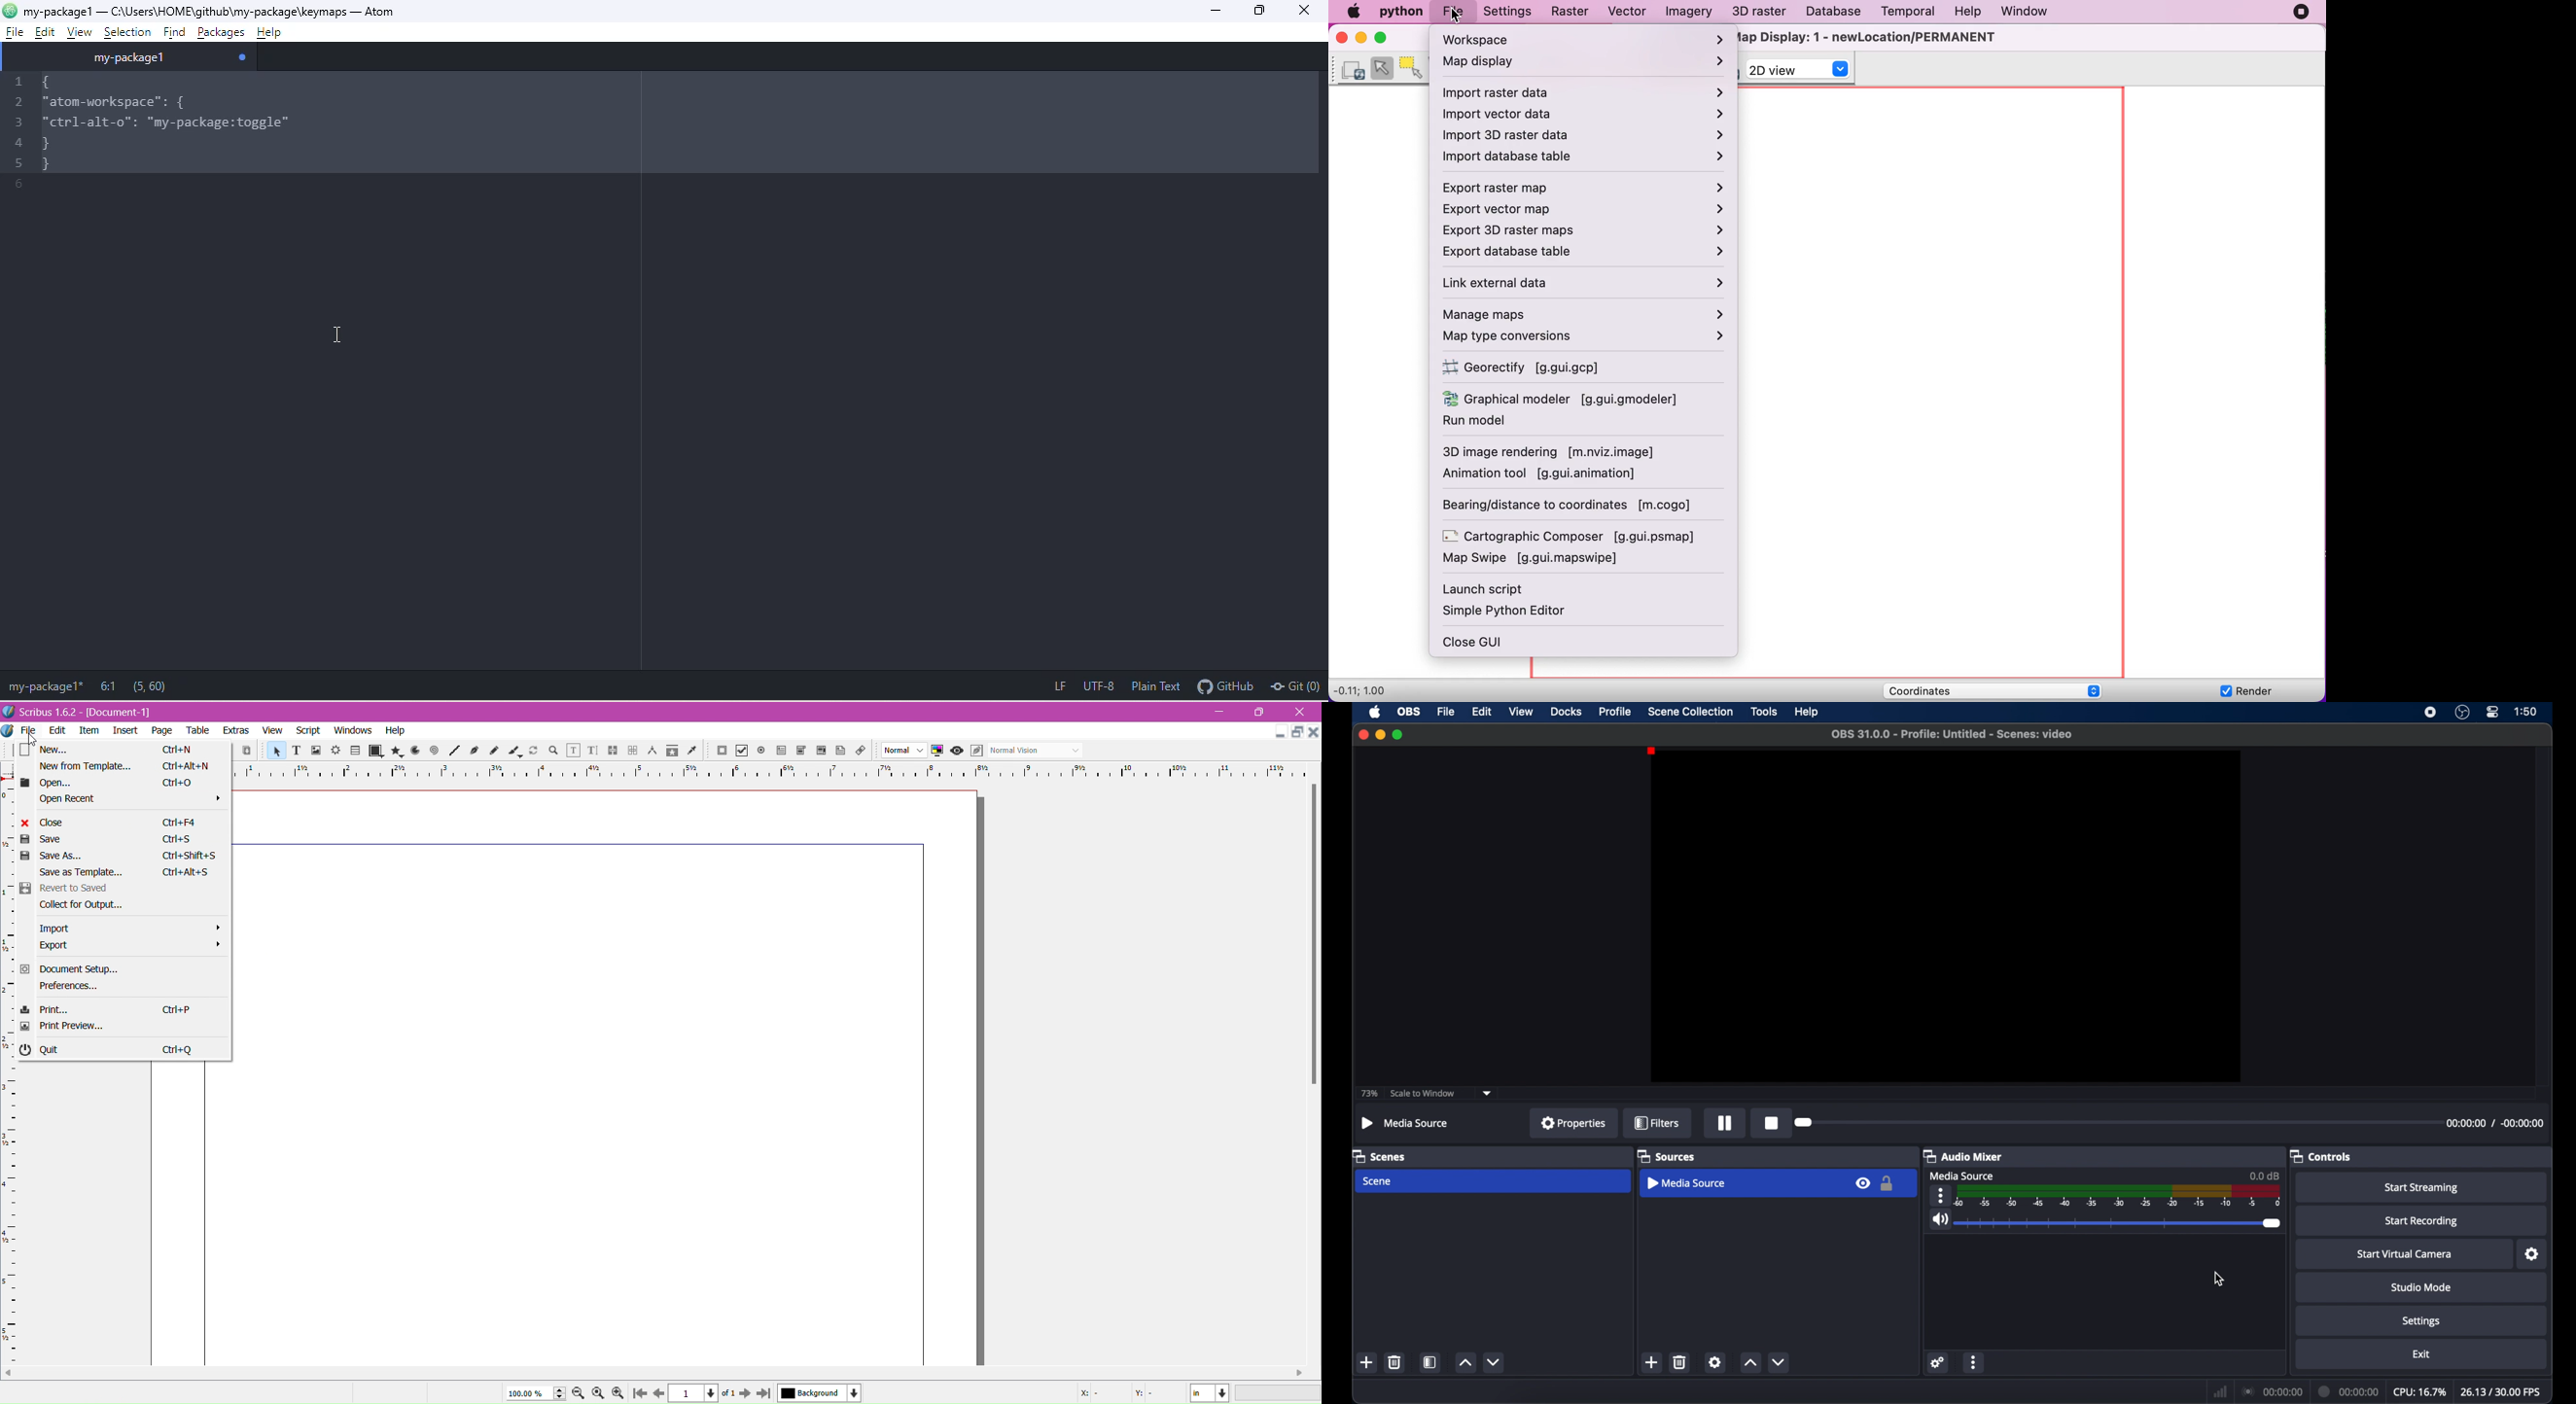  What do you see at coordinates (1363, 734) in the screenshot?
I see `close` at bounding box center [1363, 734].